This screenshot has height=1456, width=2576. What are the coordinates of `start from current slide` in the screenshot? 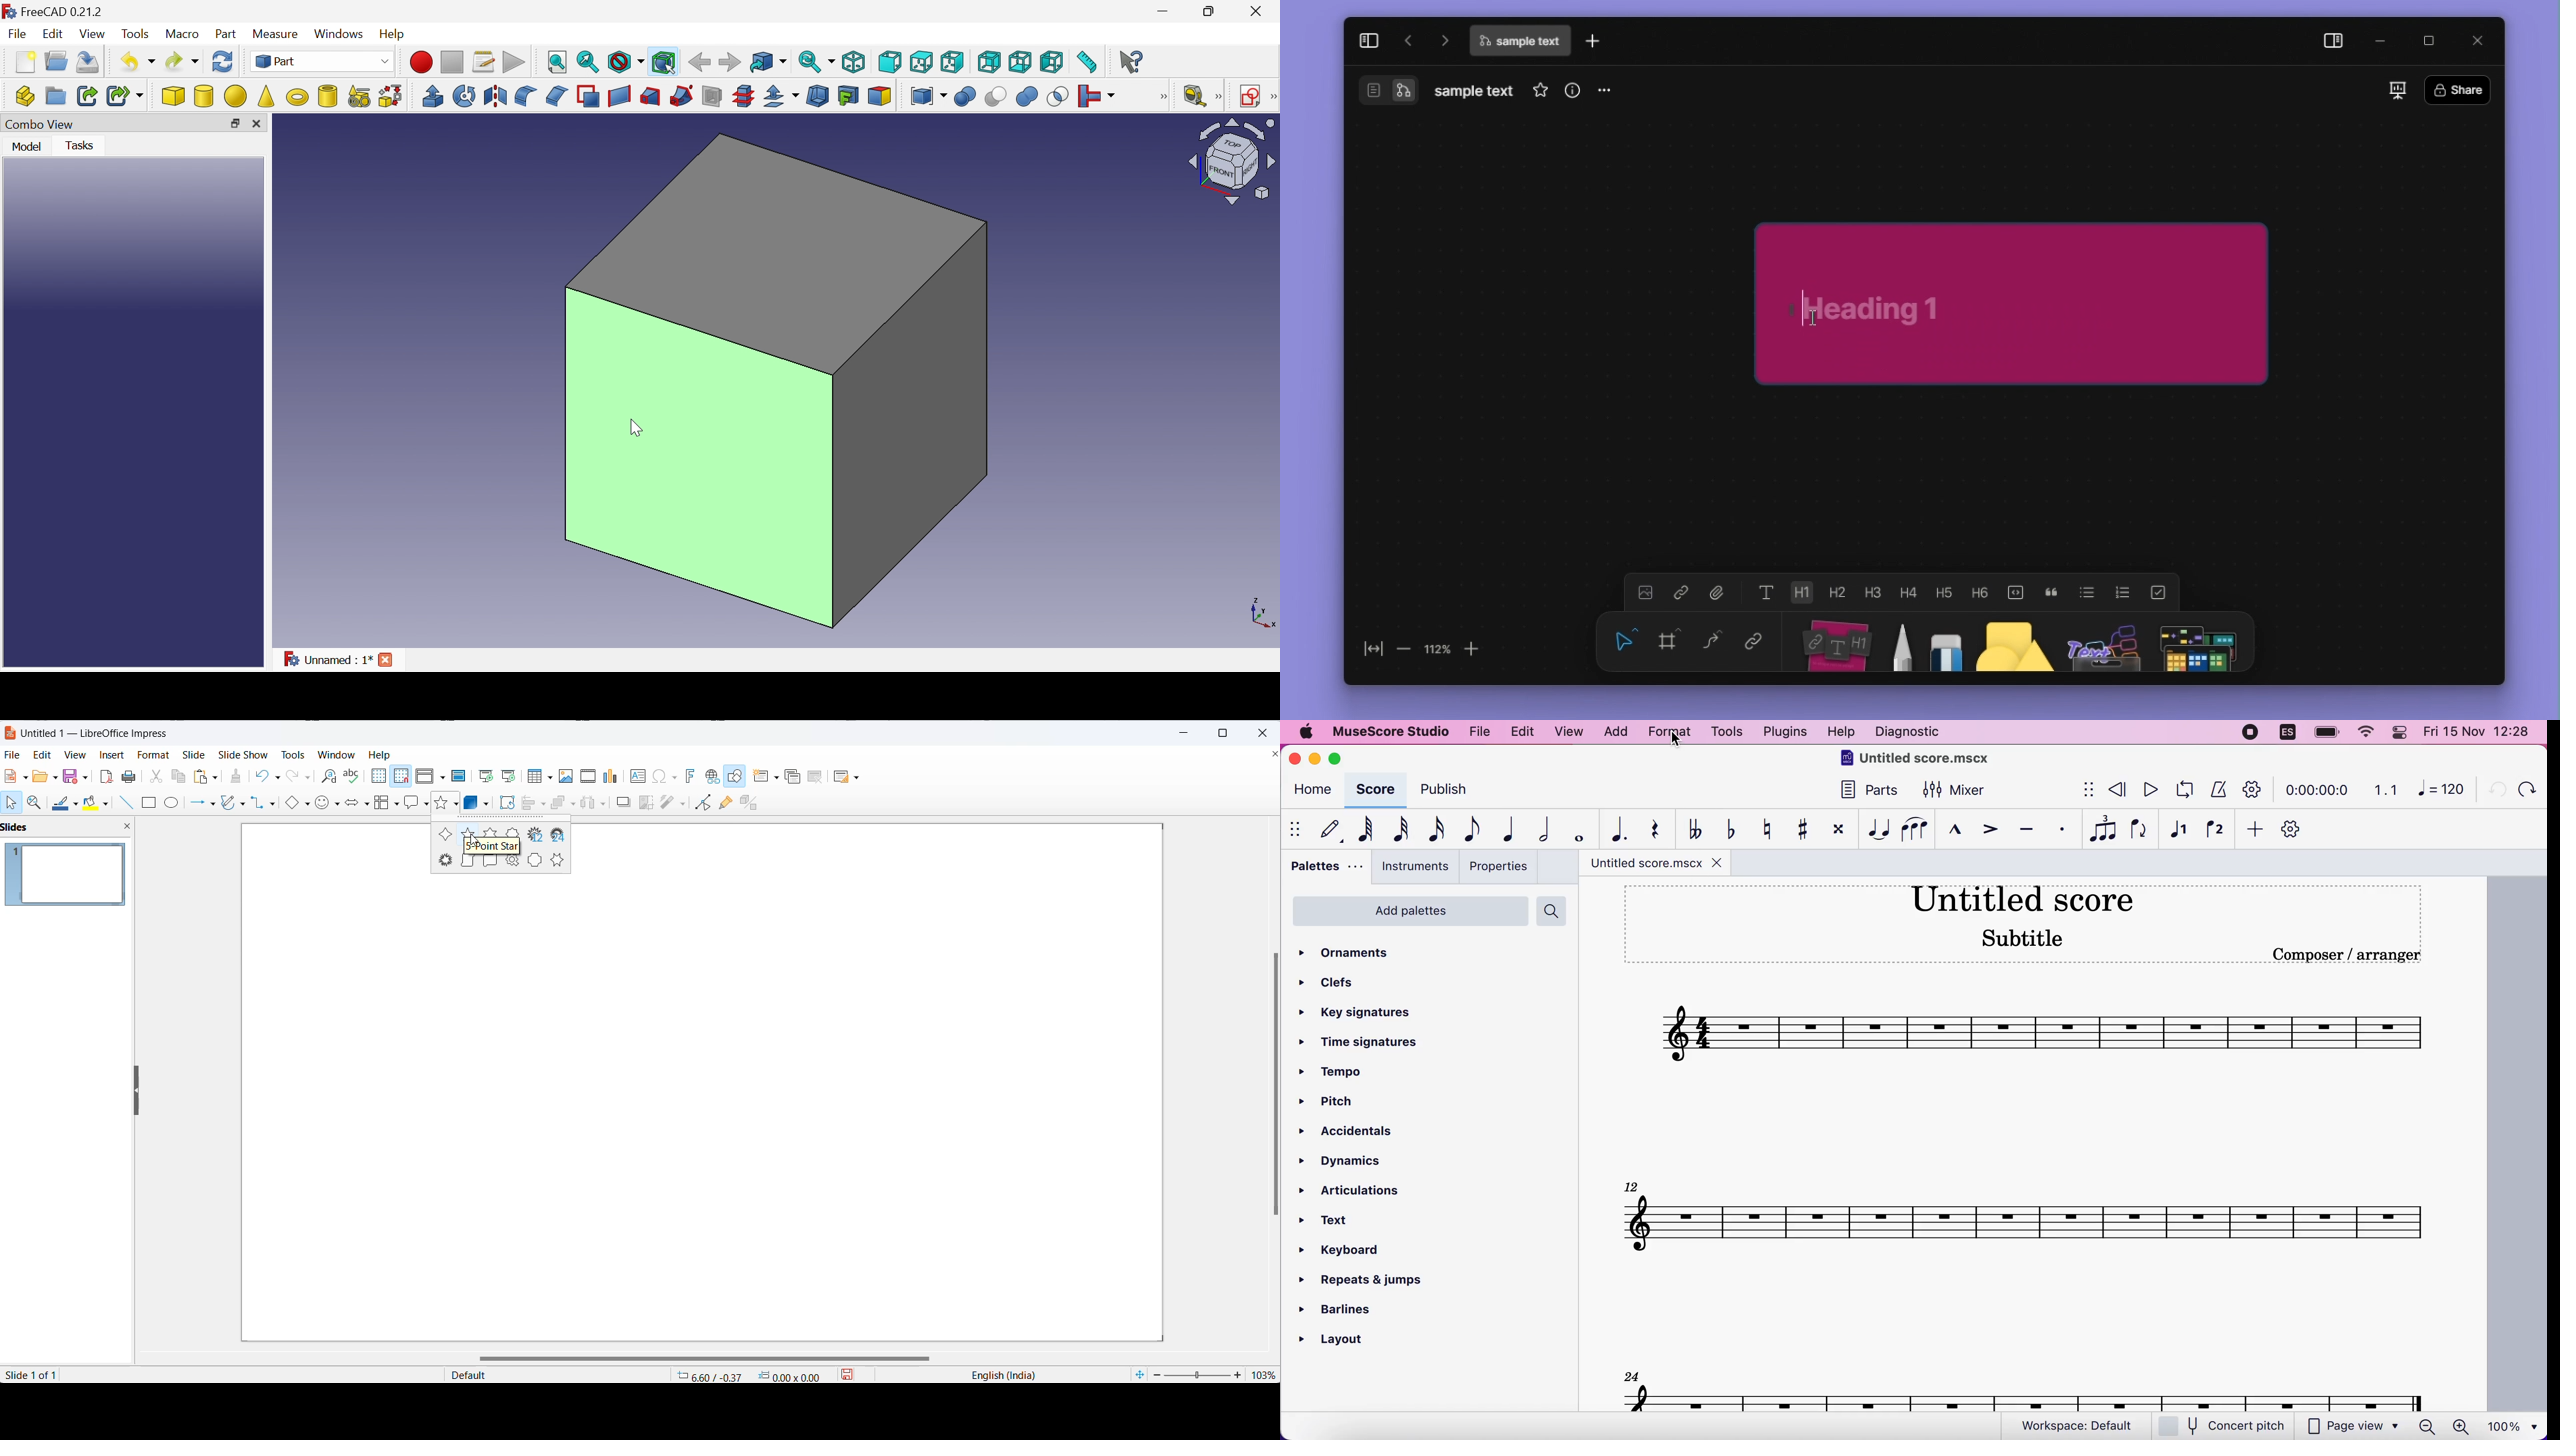 It's located at (508, 777).